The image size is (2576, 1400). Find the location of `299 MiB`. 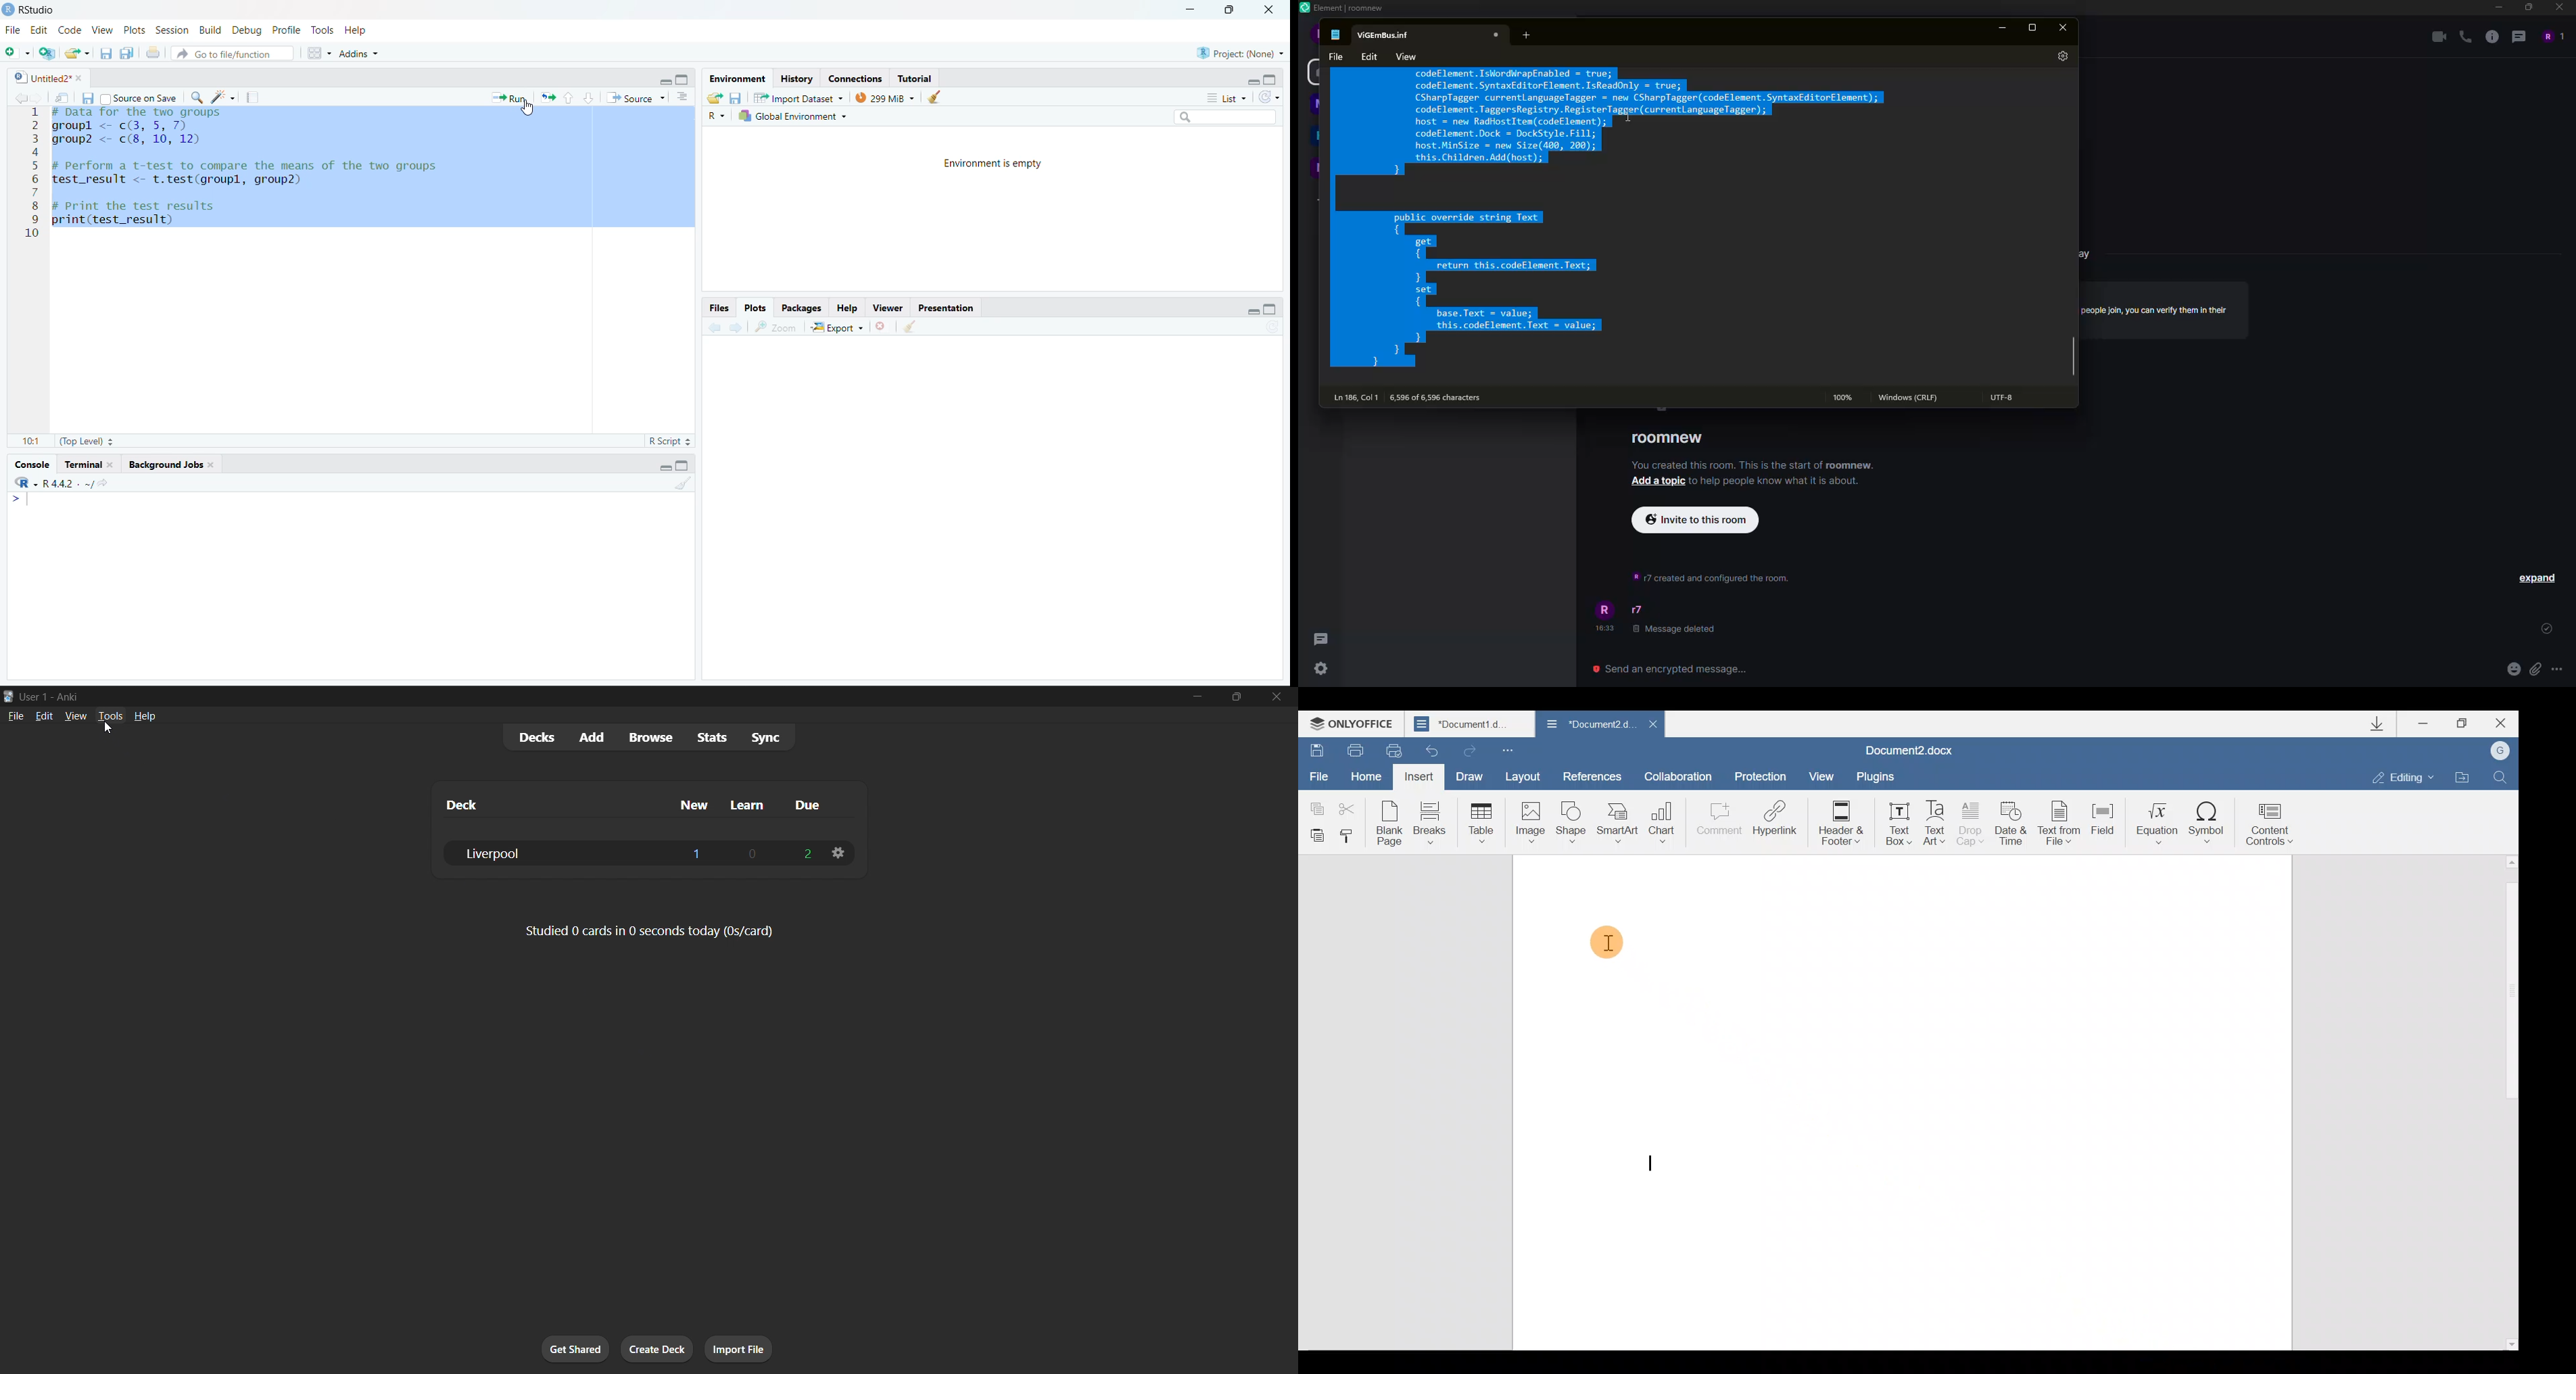

299 MiB is located at coordinates (887, 97).